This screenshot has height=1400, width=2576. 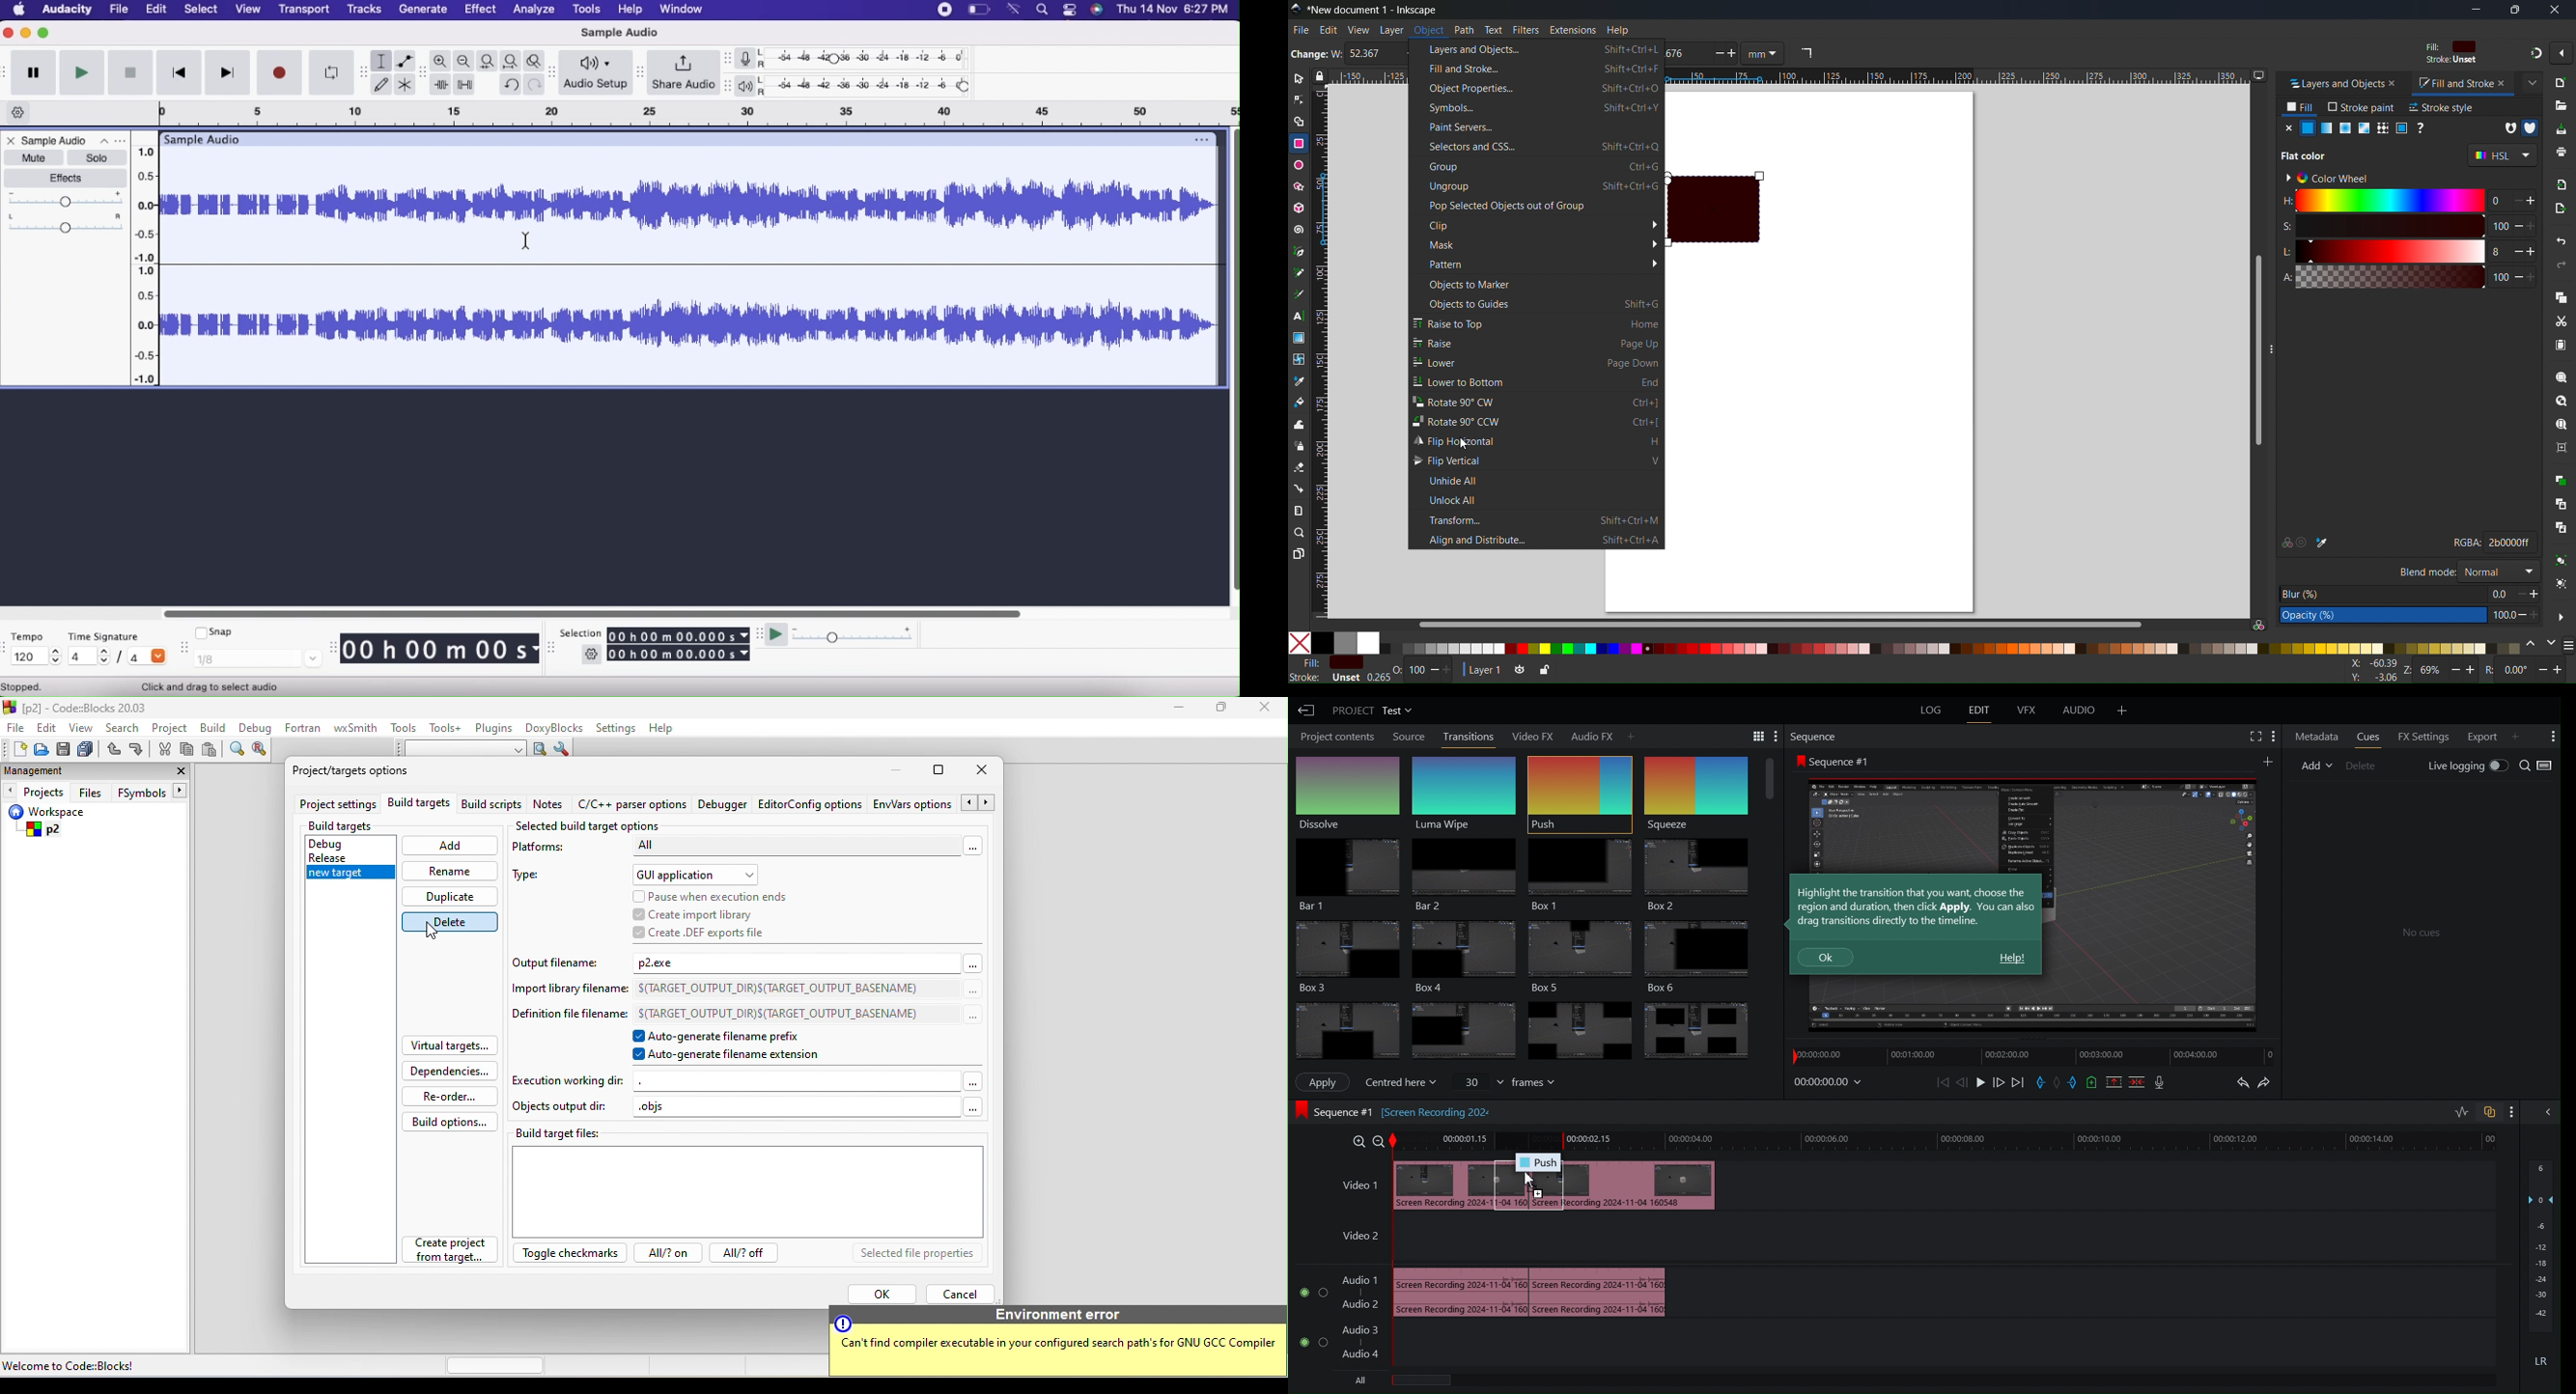 What do you see at coordinates (535, 85) in the screenshot?
I see `Redo` at bounding box center [535, 85].